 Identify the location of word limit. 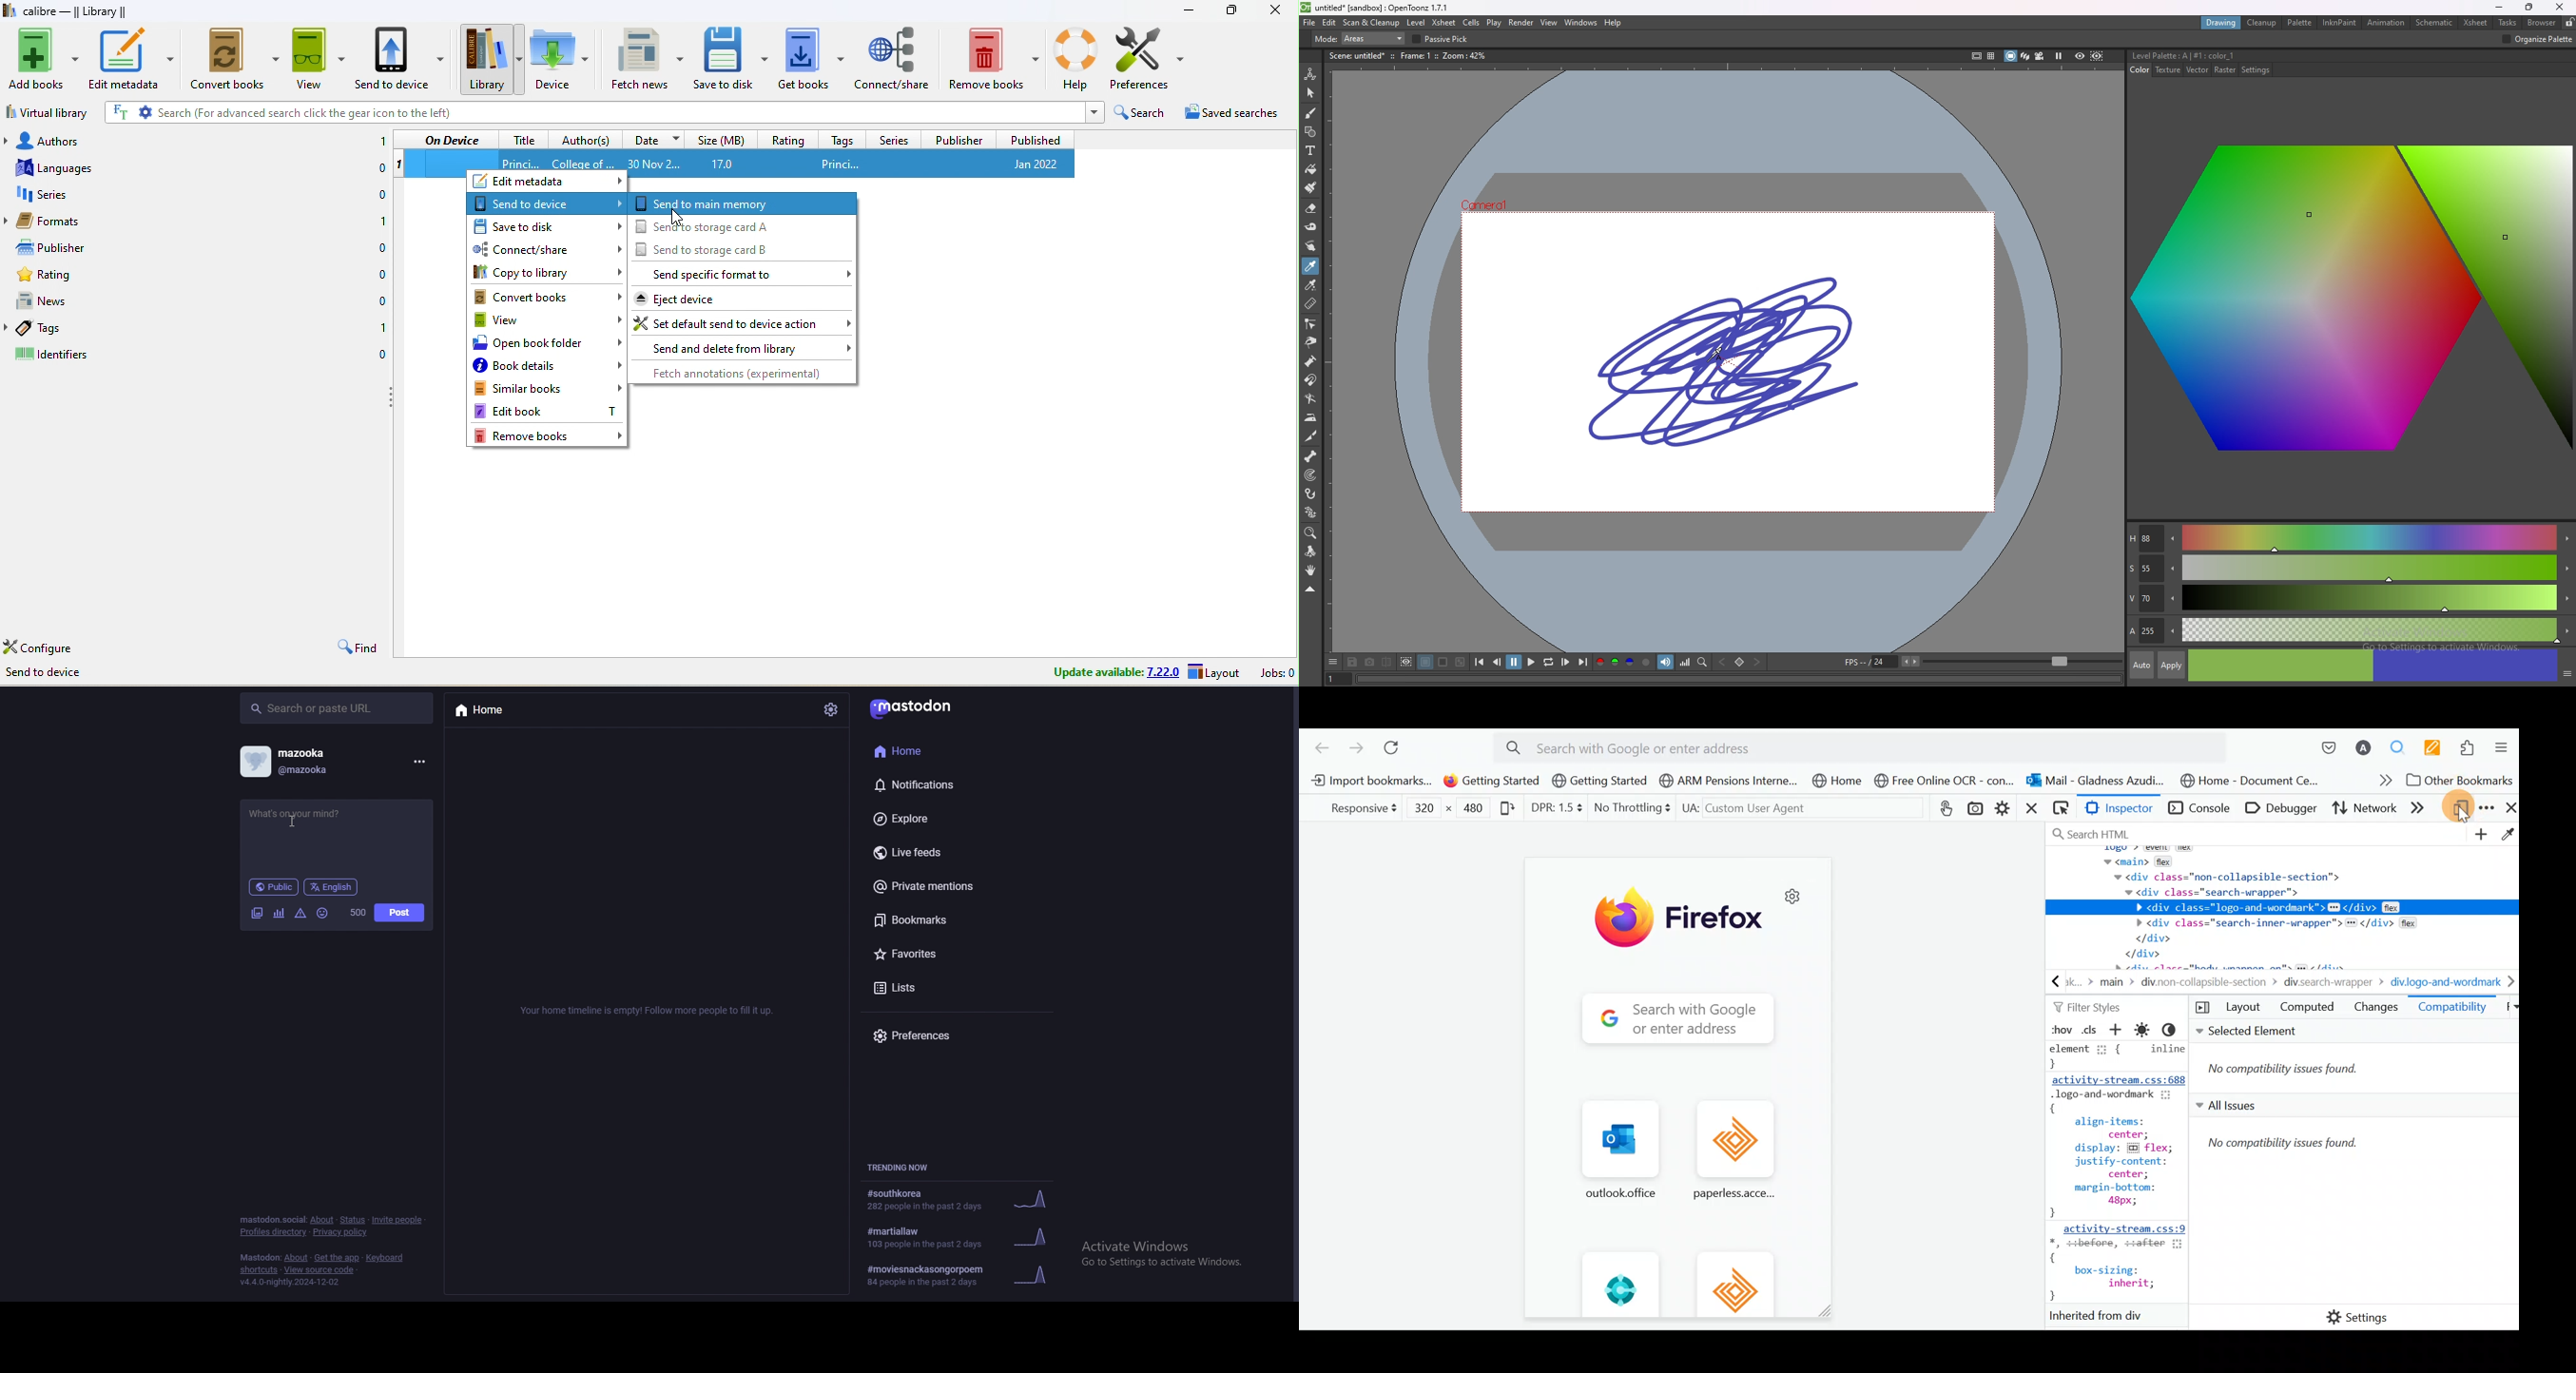
(358, 912).